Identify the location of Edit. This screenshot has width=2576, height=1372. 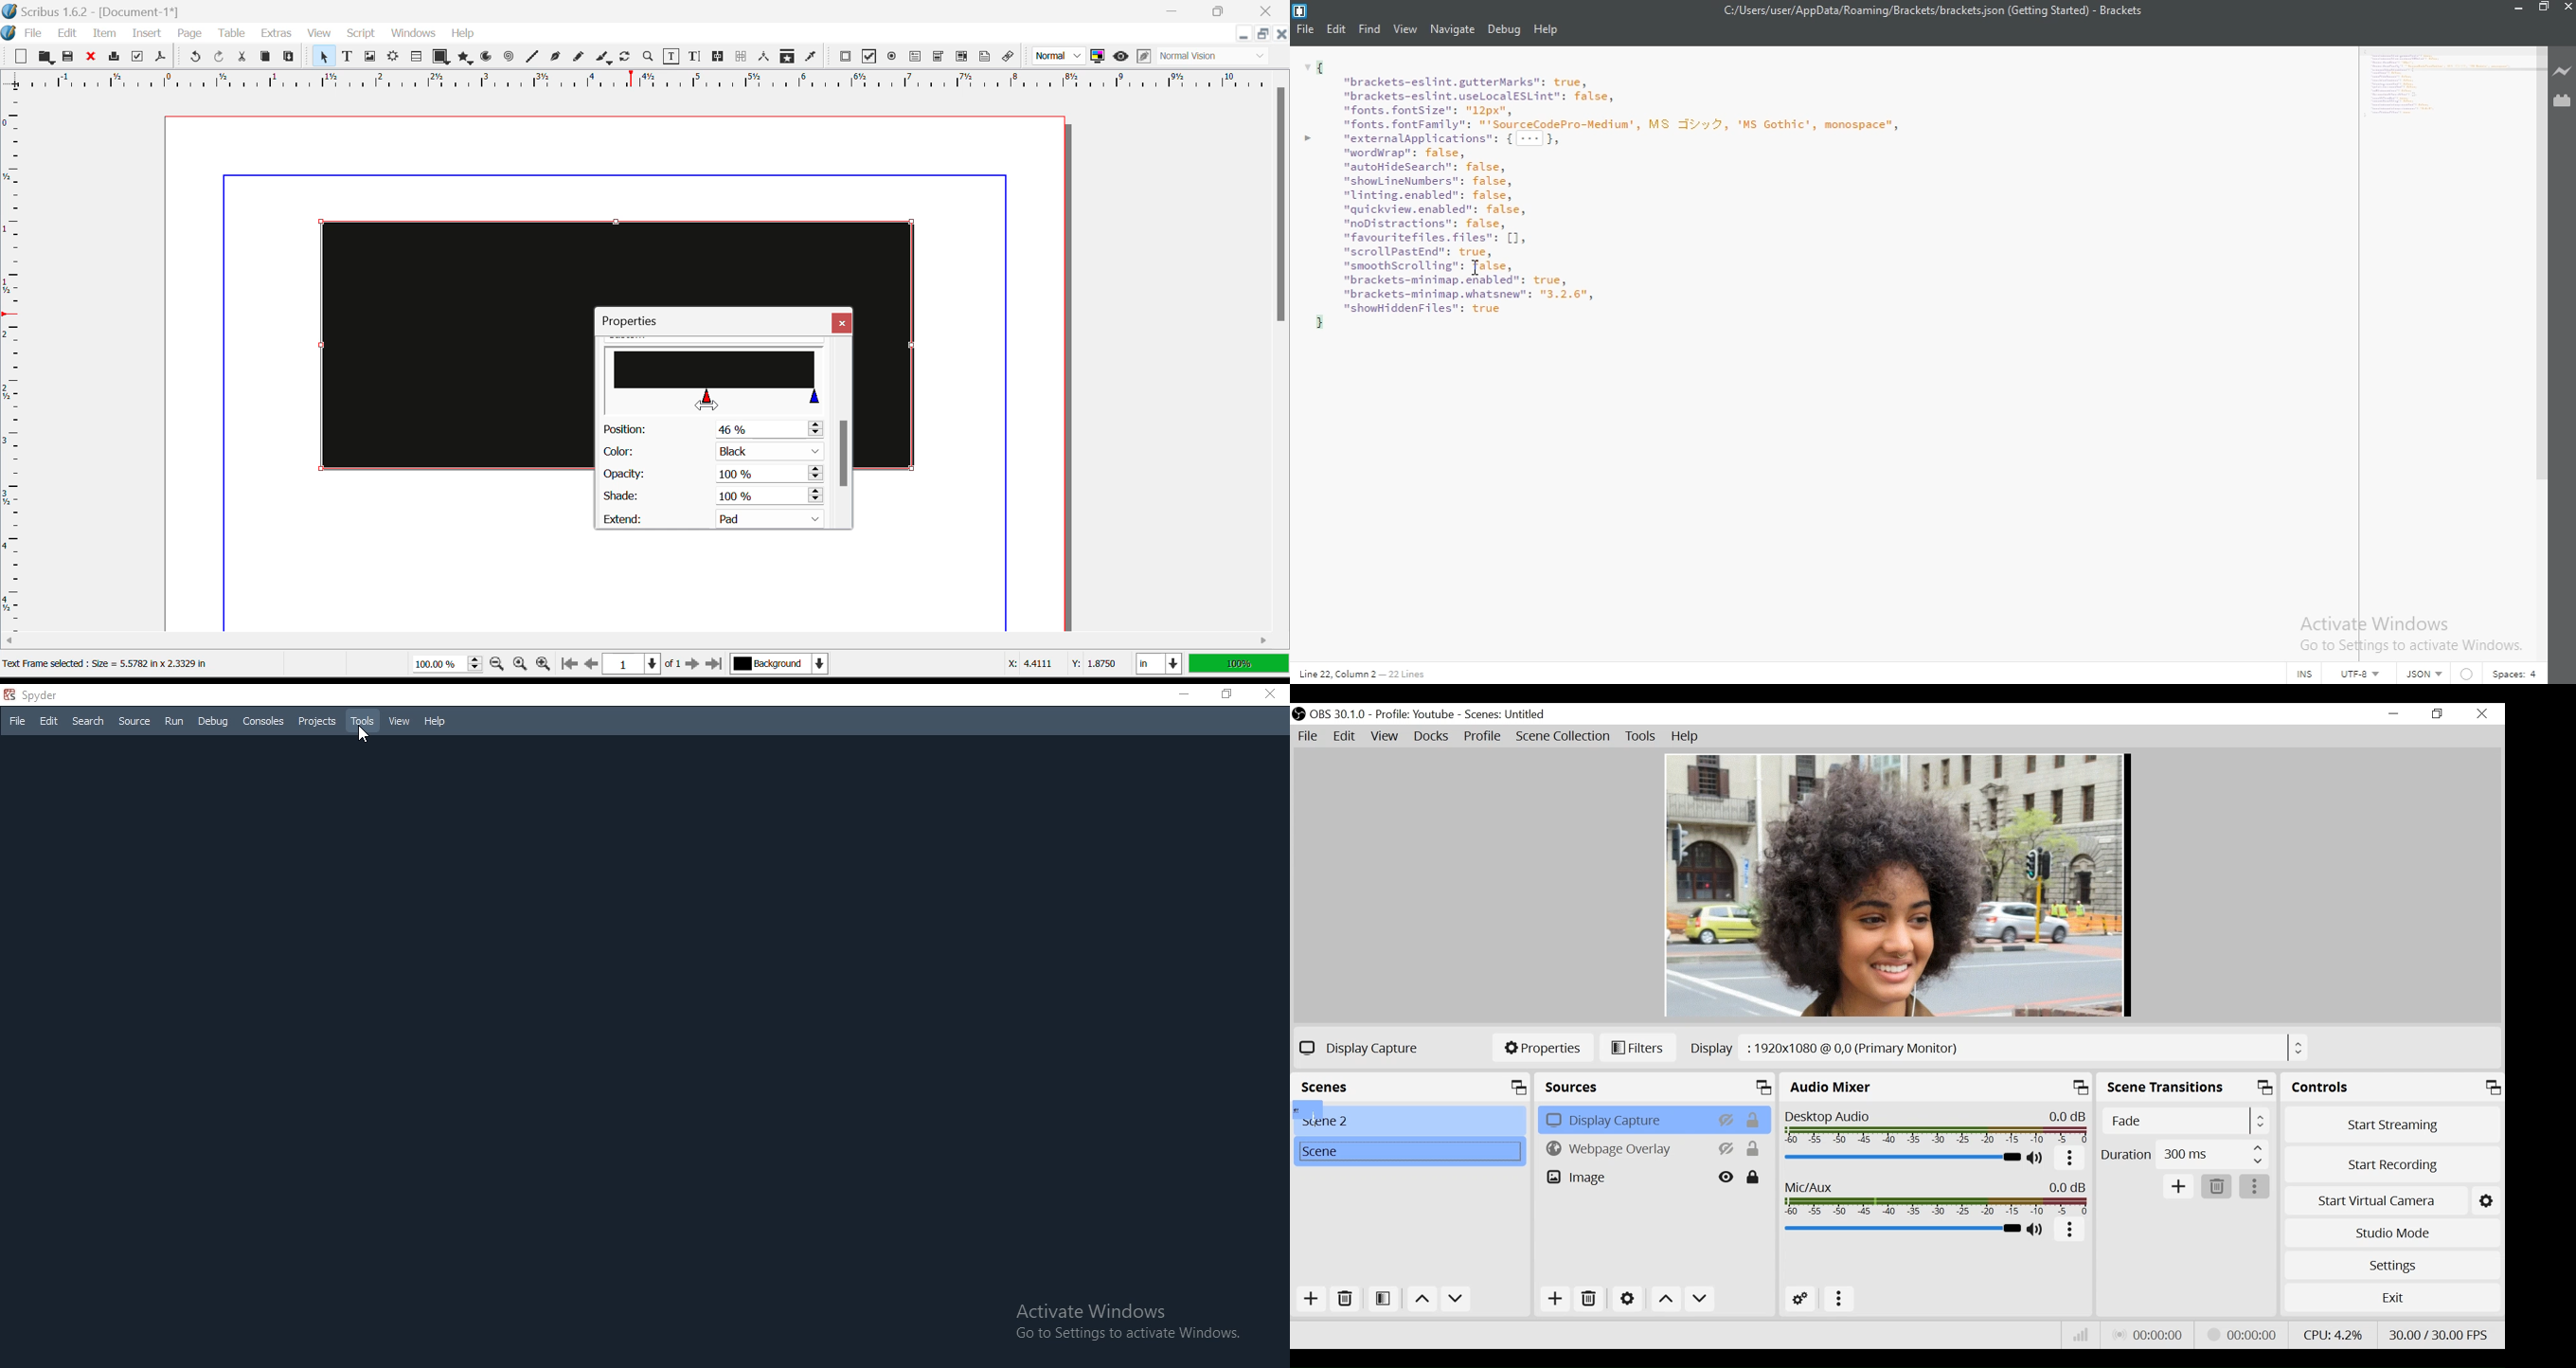
(67, 34).